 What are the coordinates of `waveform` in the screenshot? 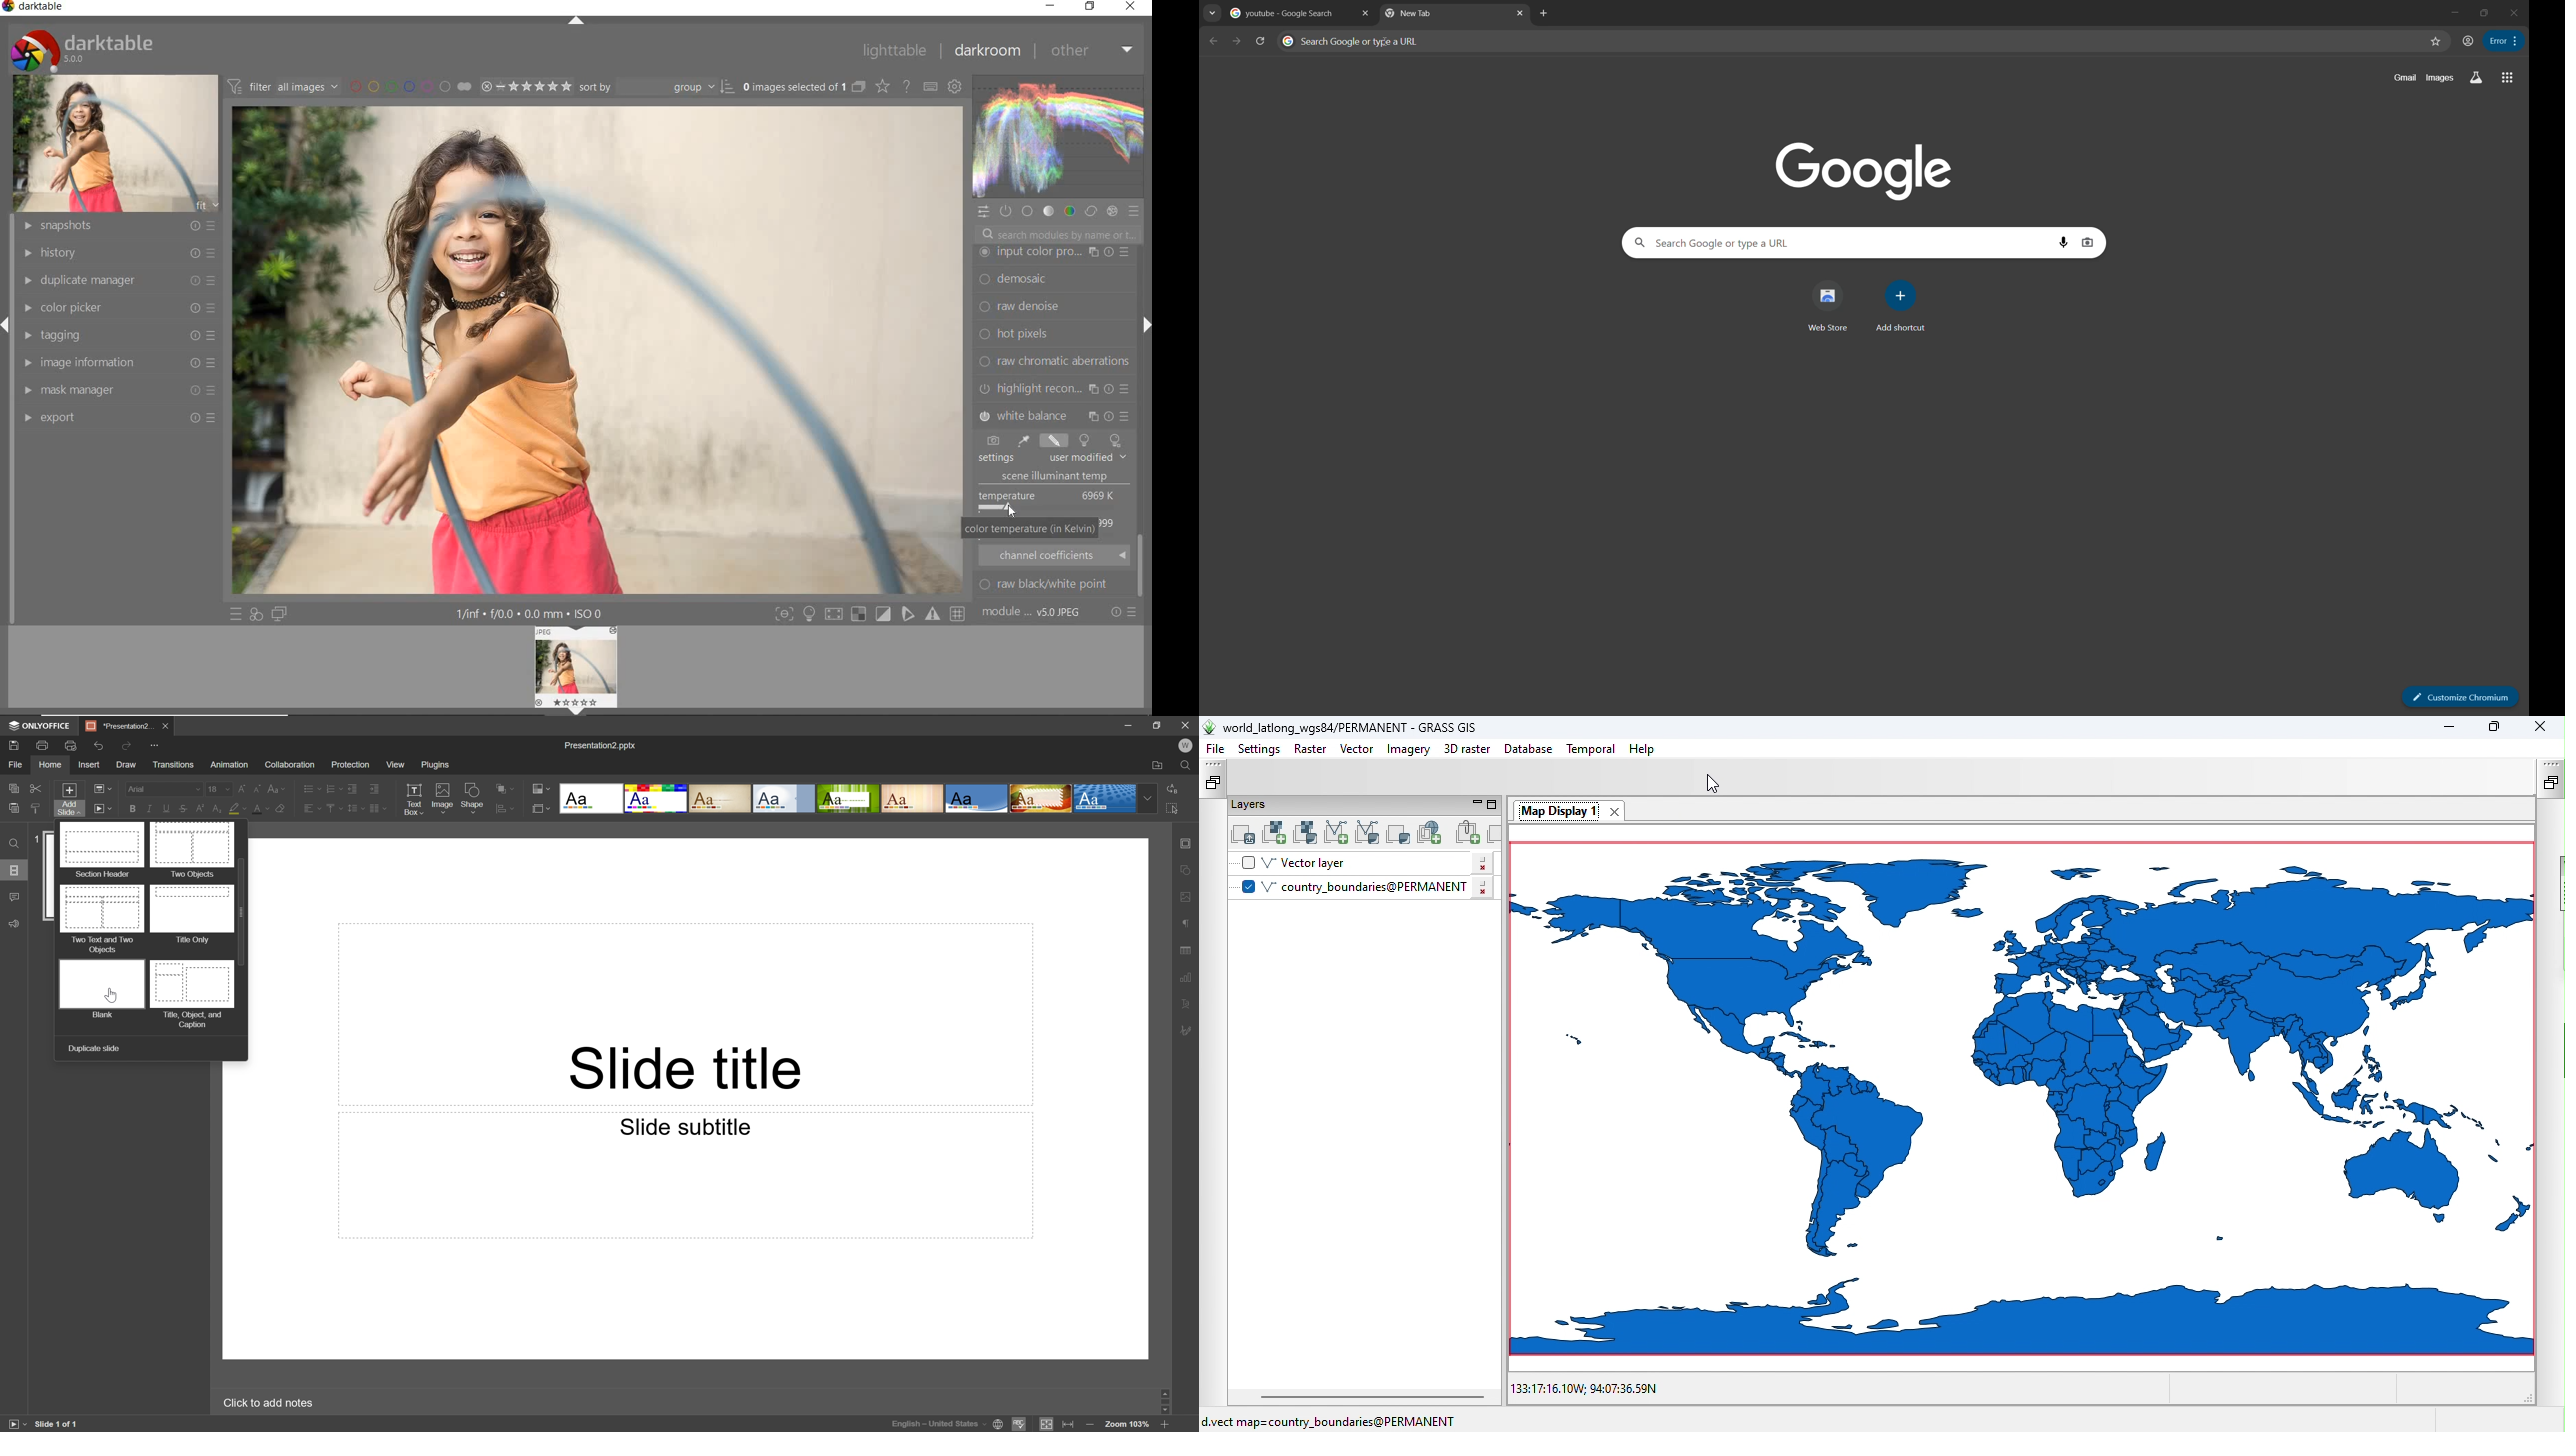 It's located at (1057, 136).